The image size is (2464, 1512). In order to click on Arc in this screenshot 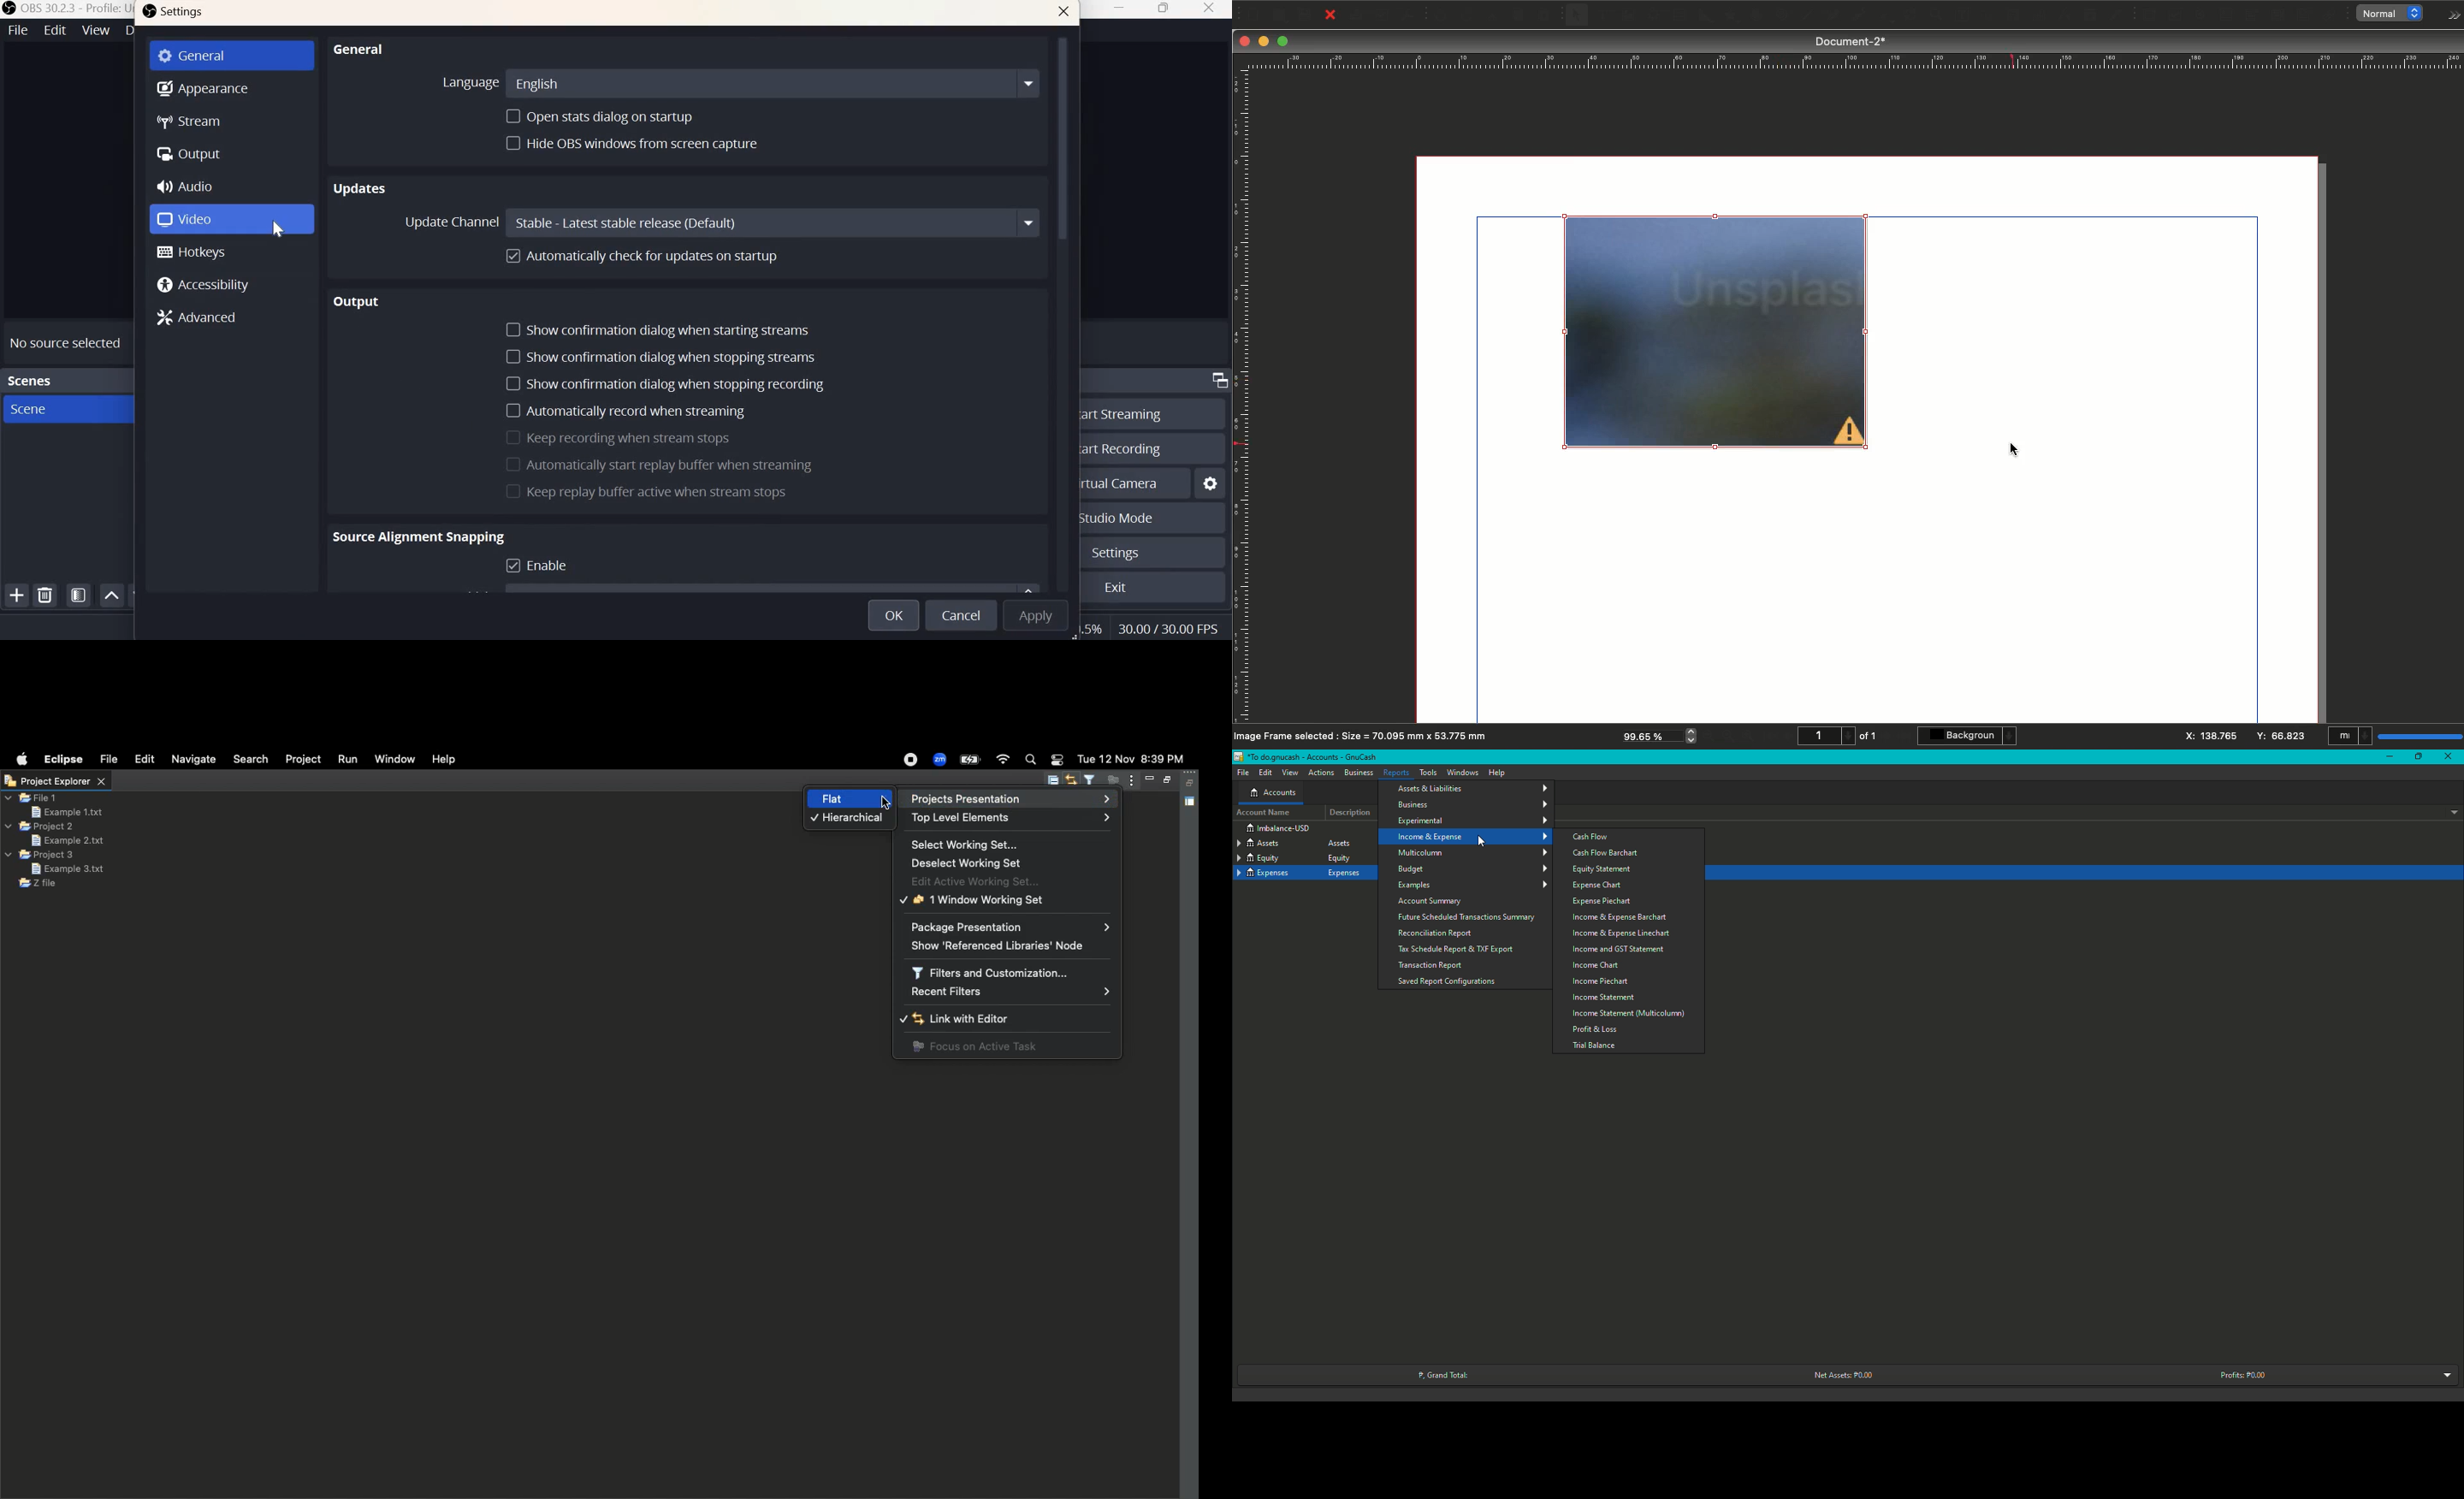, I will do `click(1756, 16)`.